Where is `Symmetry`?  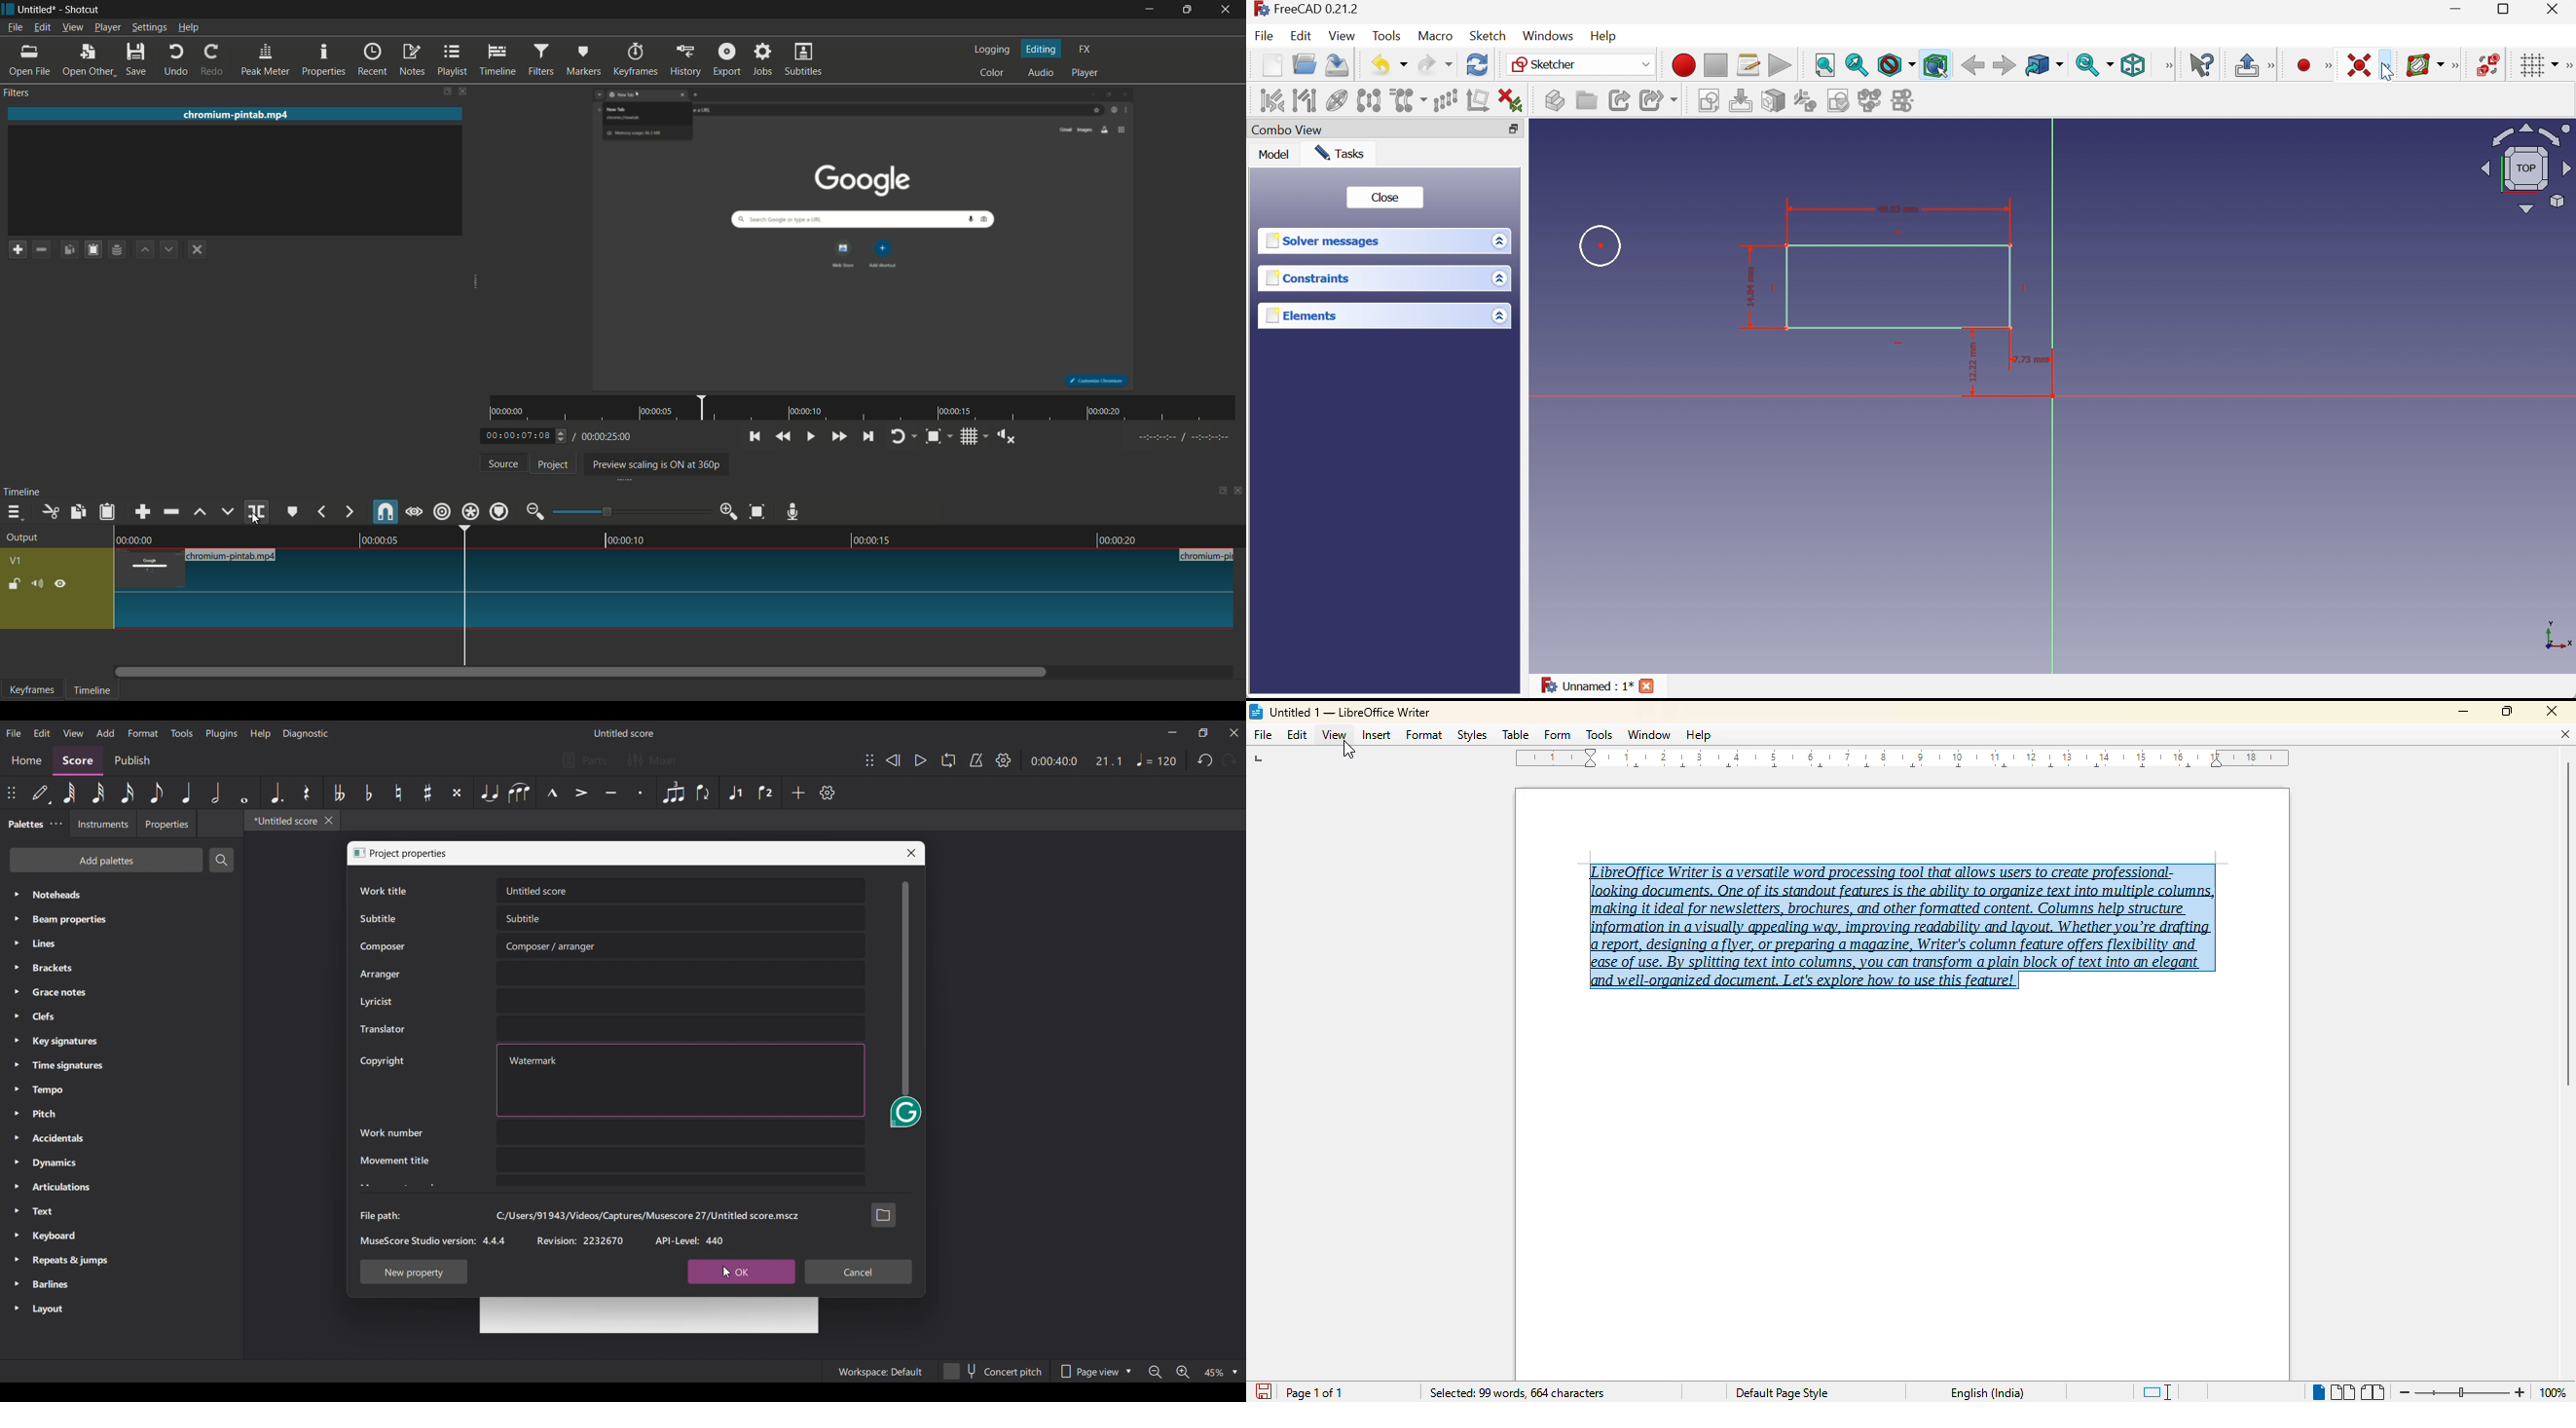 Symmetry is located at coordinates (1372, 99).